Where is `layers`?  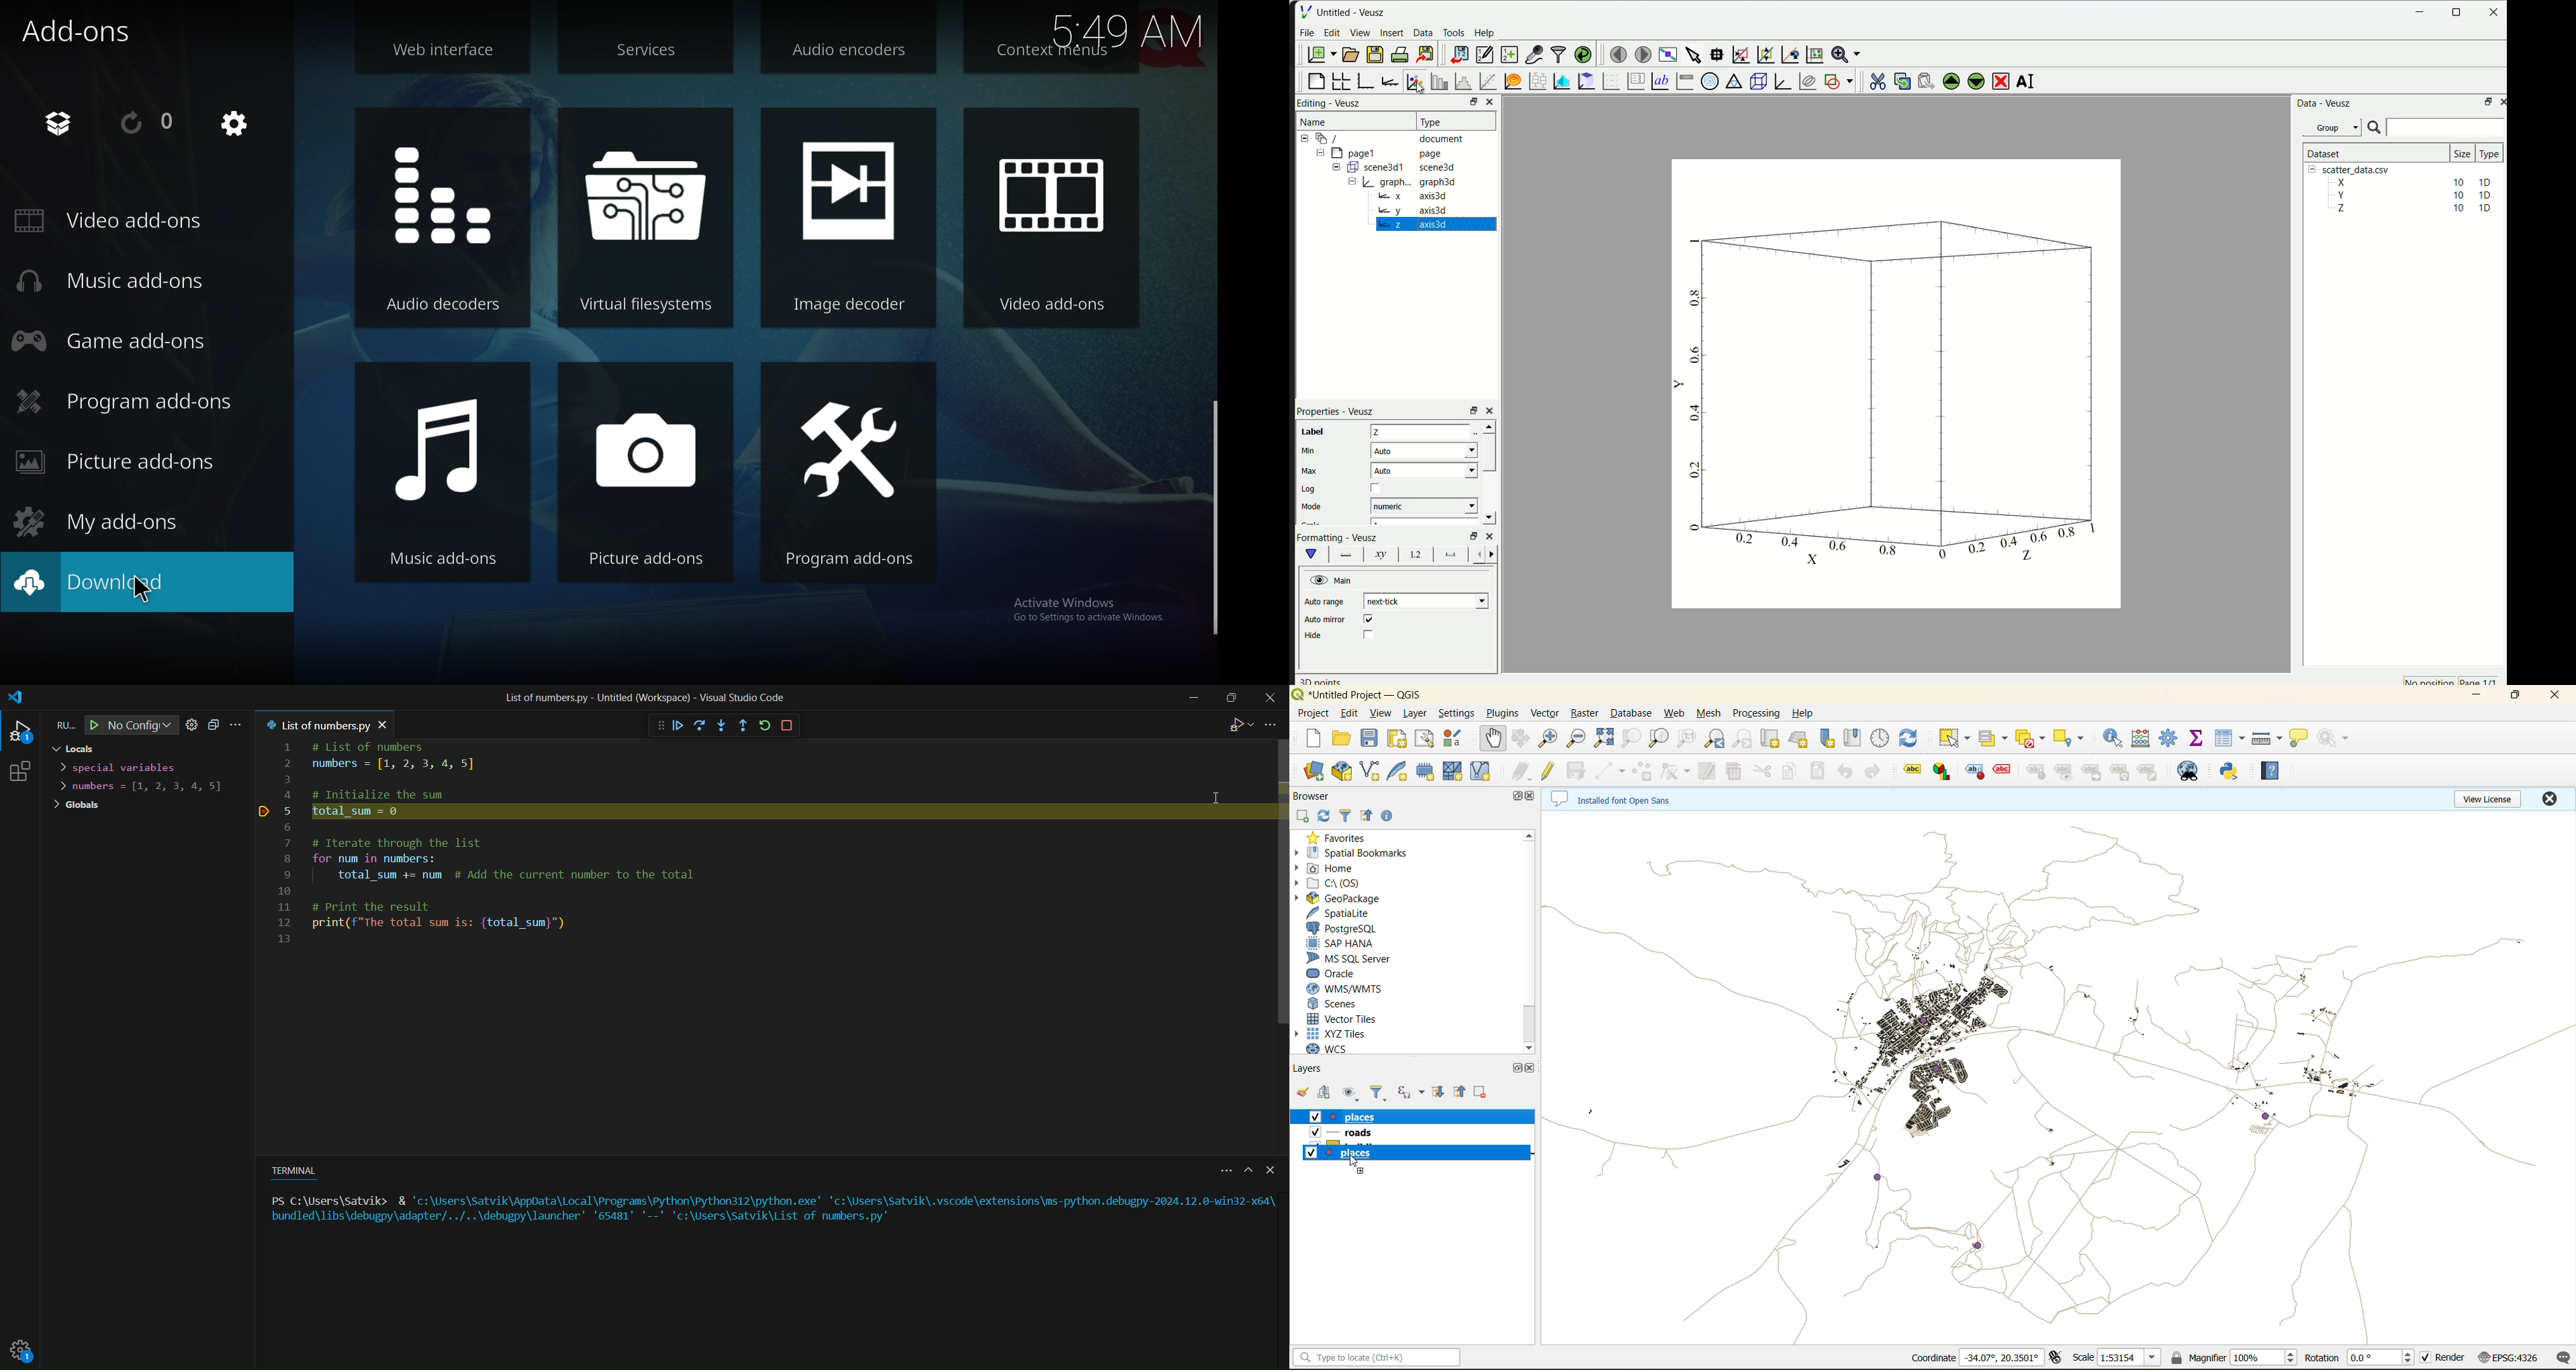
layers is located at coordinates (1312, 1069).